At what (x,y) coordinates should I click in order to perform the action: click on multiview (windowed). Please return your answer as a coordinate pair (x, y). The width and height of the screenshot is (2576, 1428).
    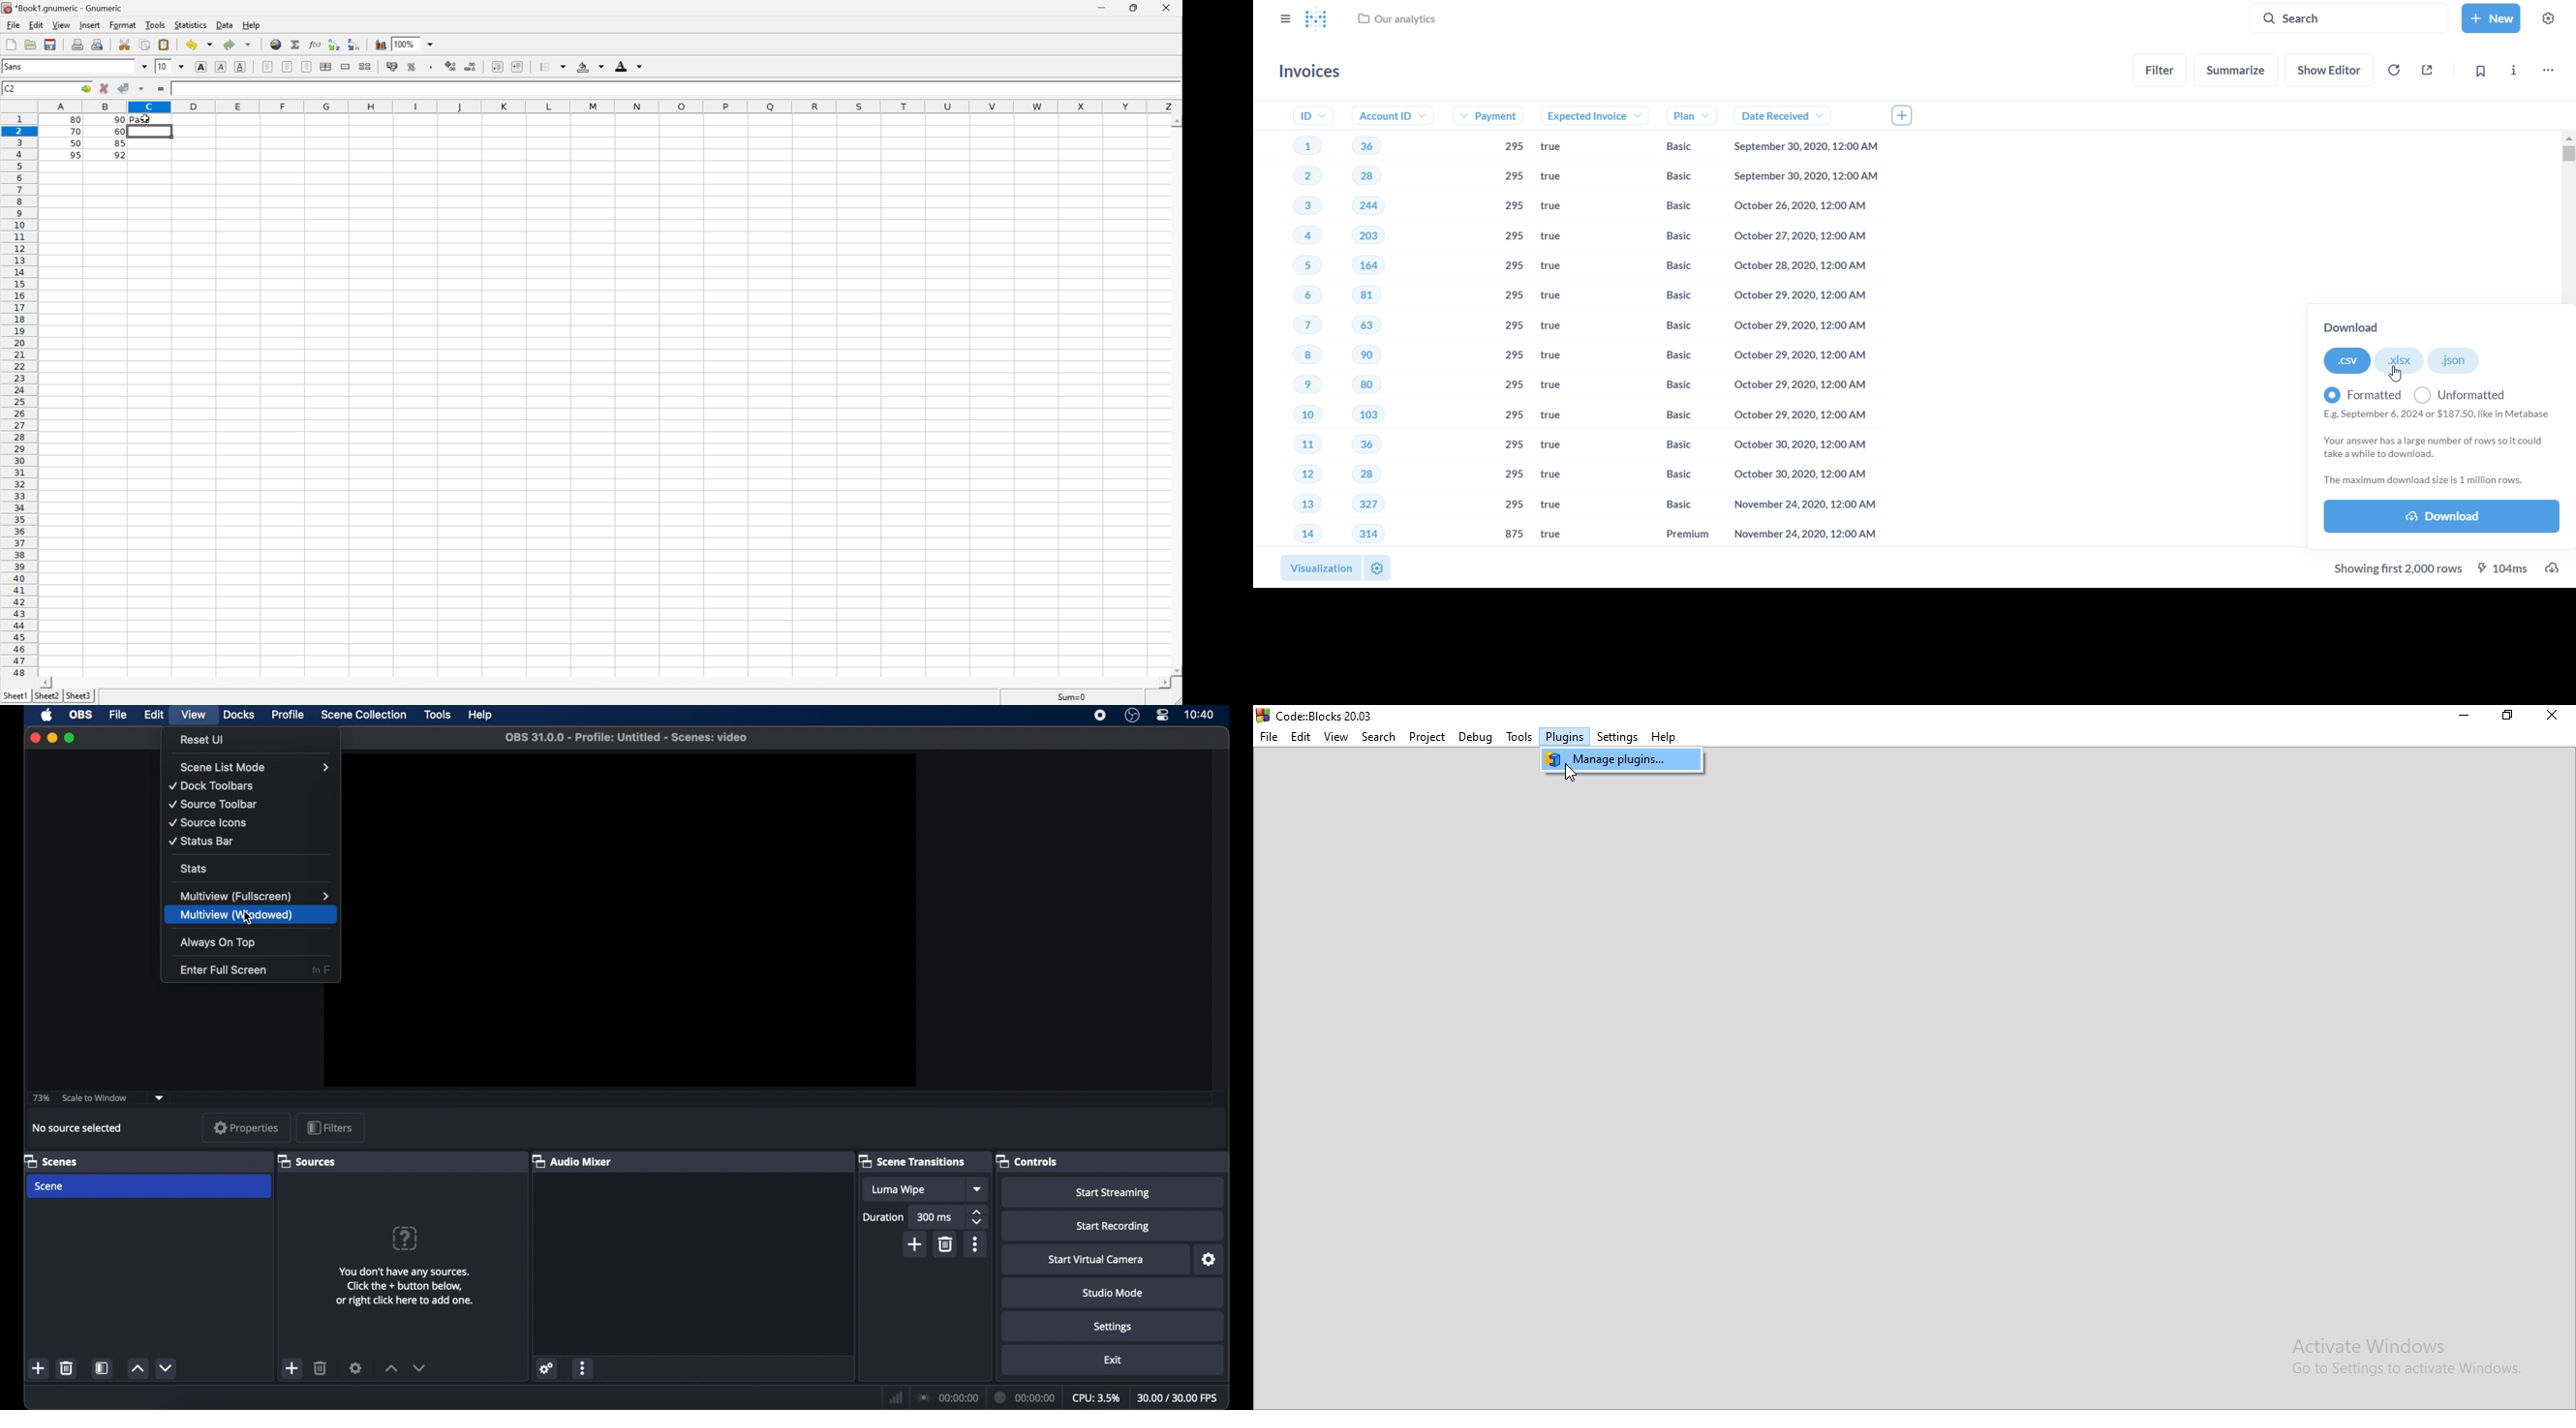
    Looking at the image, I should click on (238, 916).